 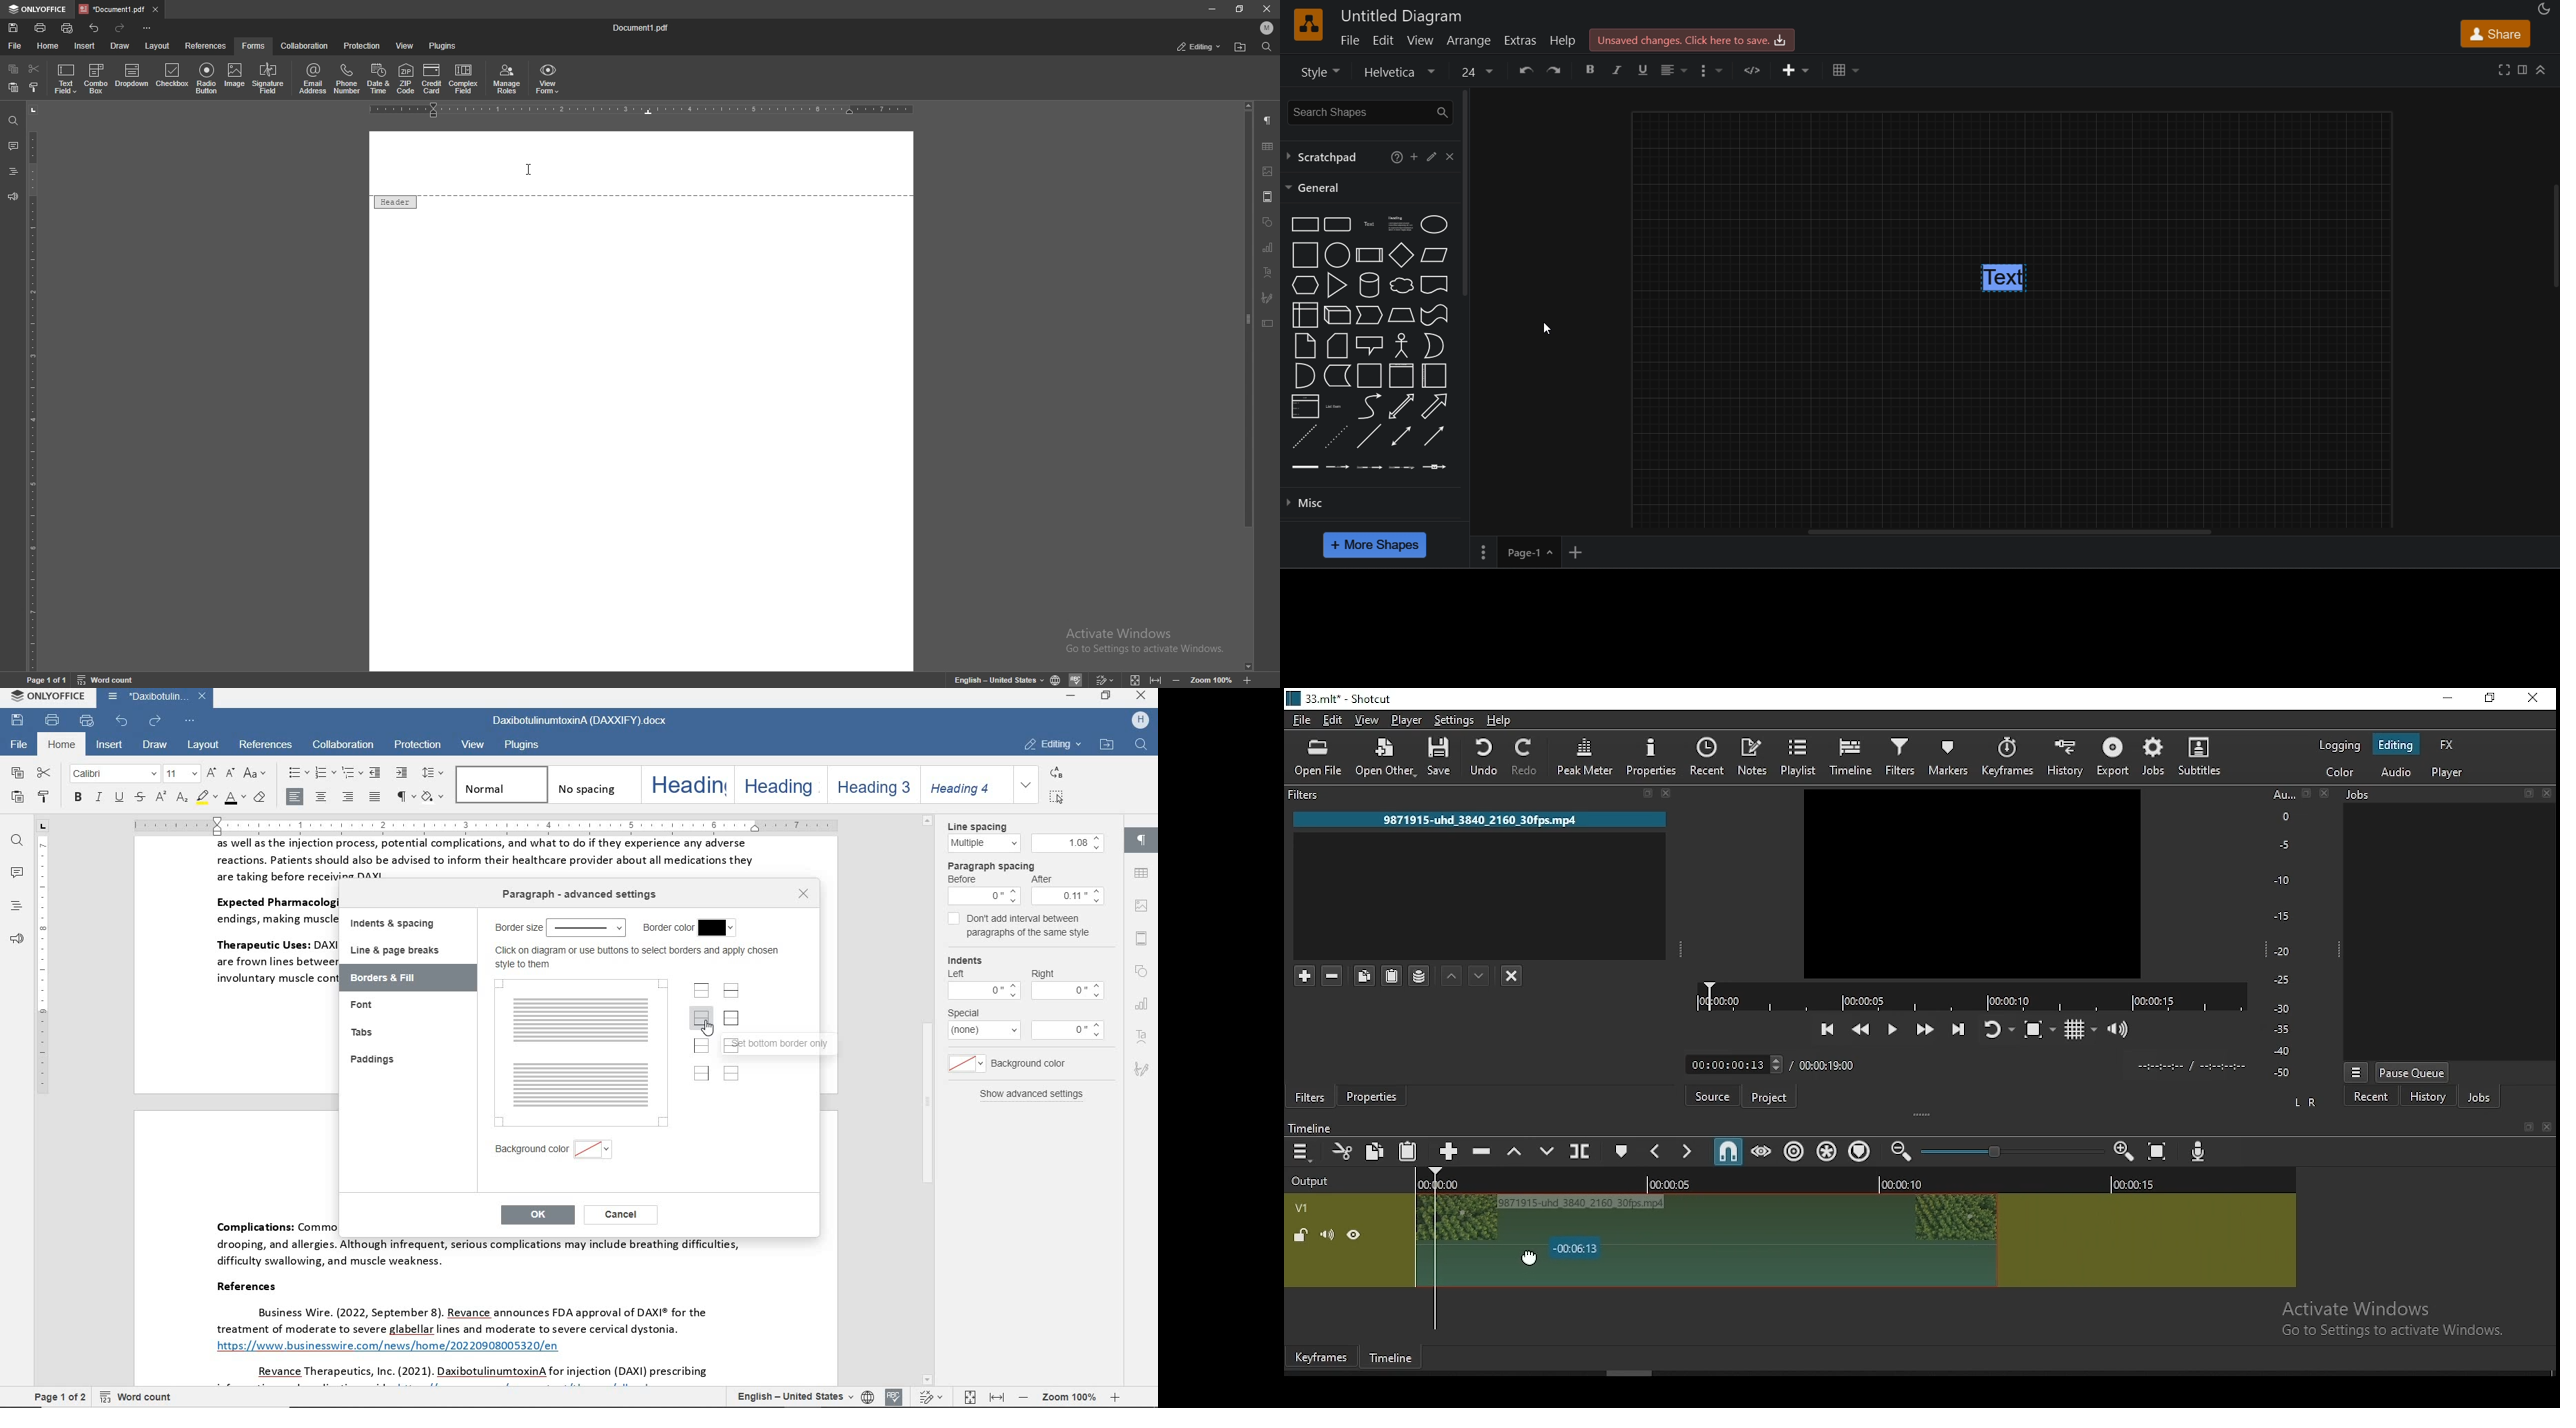 What do you see at coordinates (39, 8) in the screenshot?
I see `only office` at bounding box center [39, 8].